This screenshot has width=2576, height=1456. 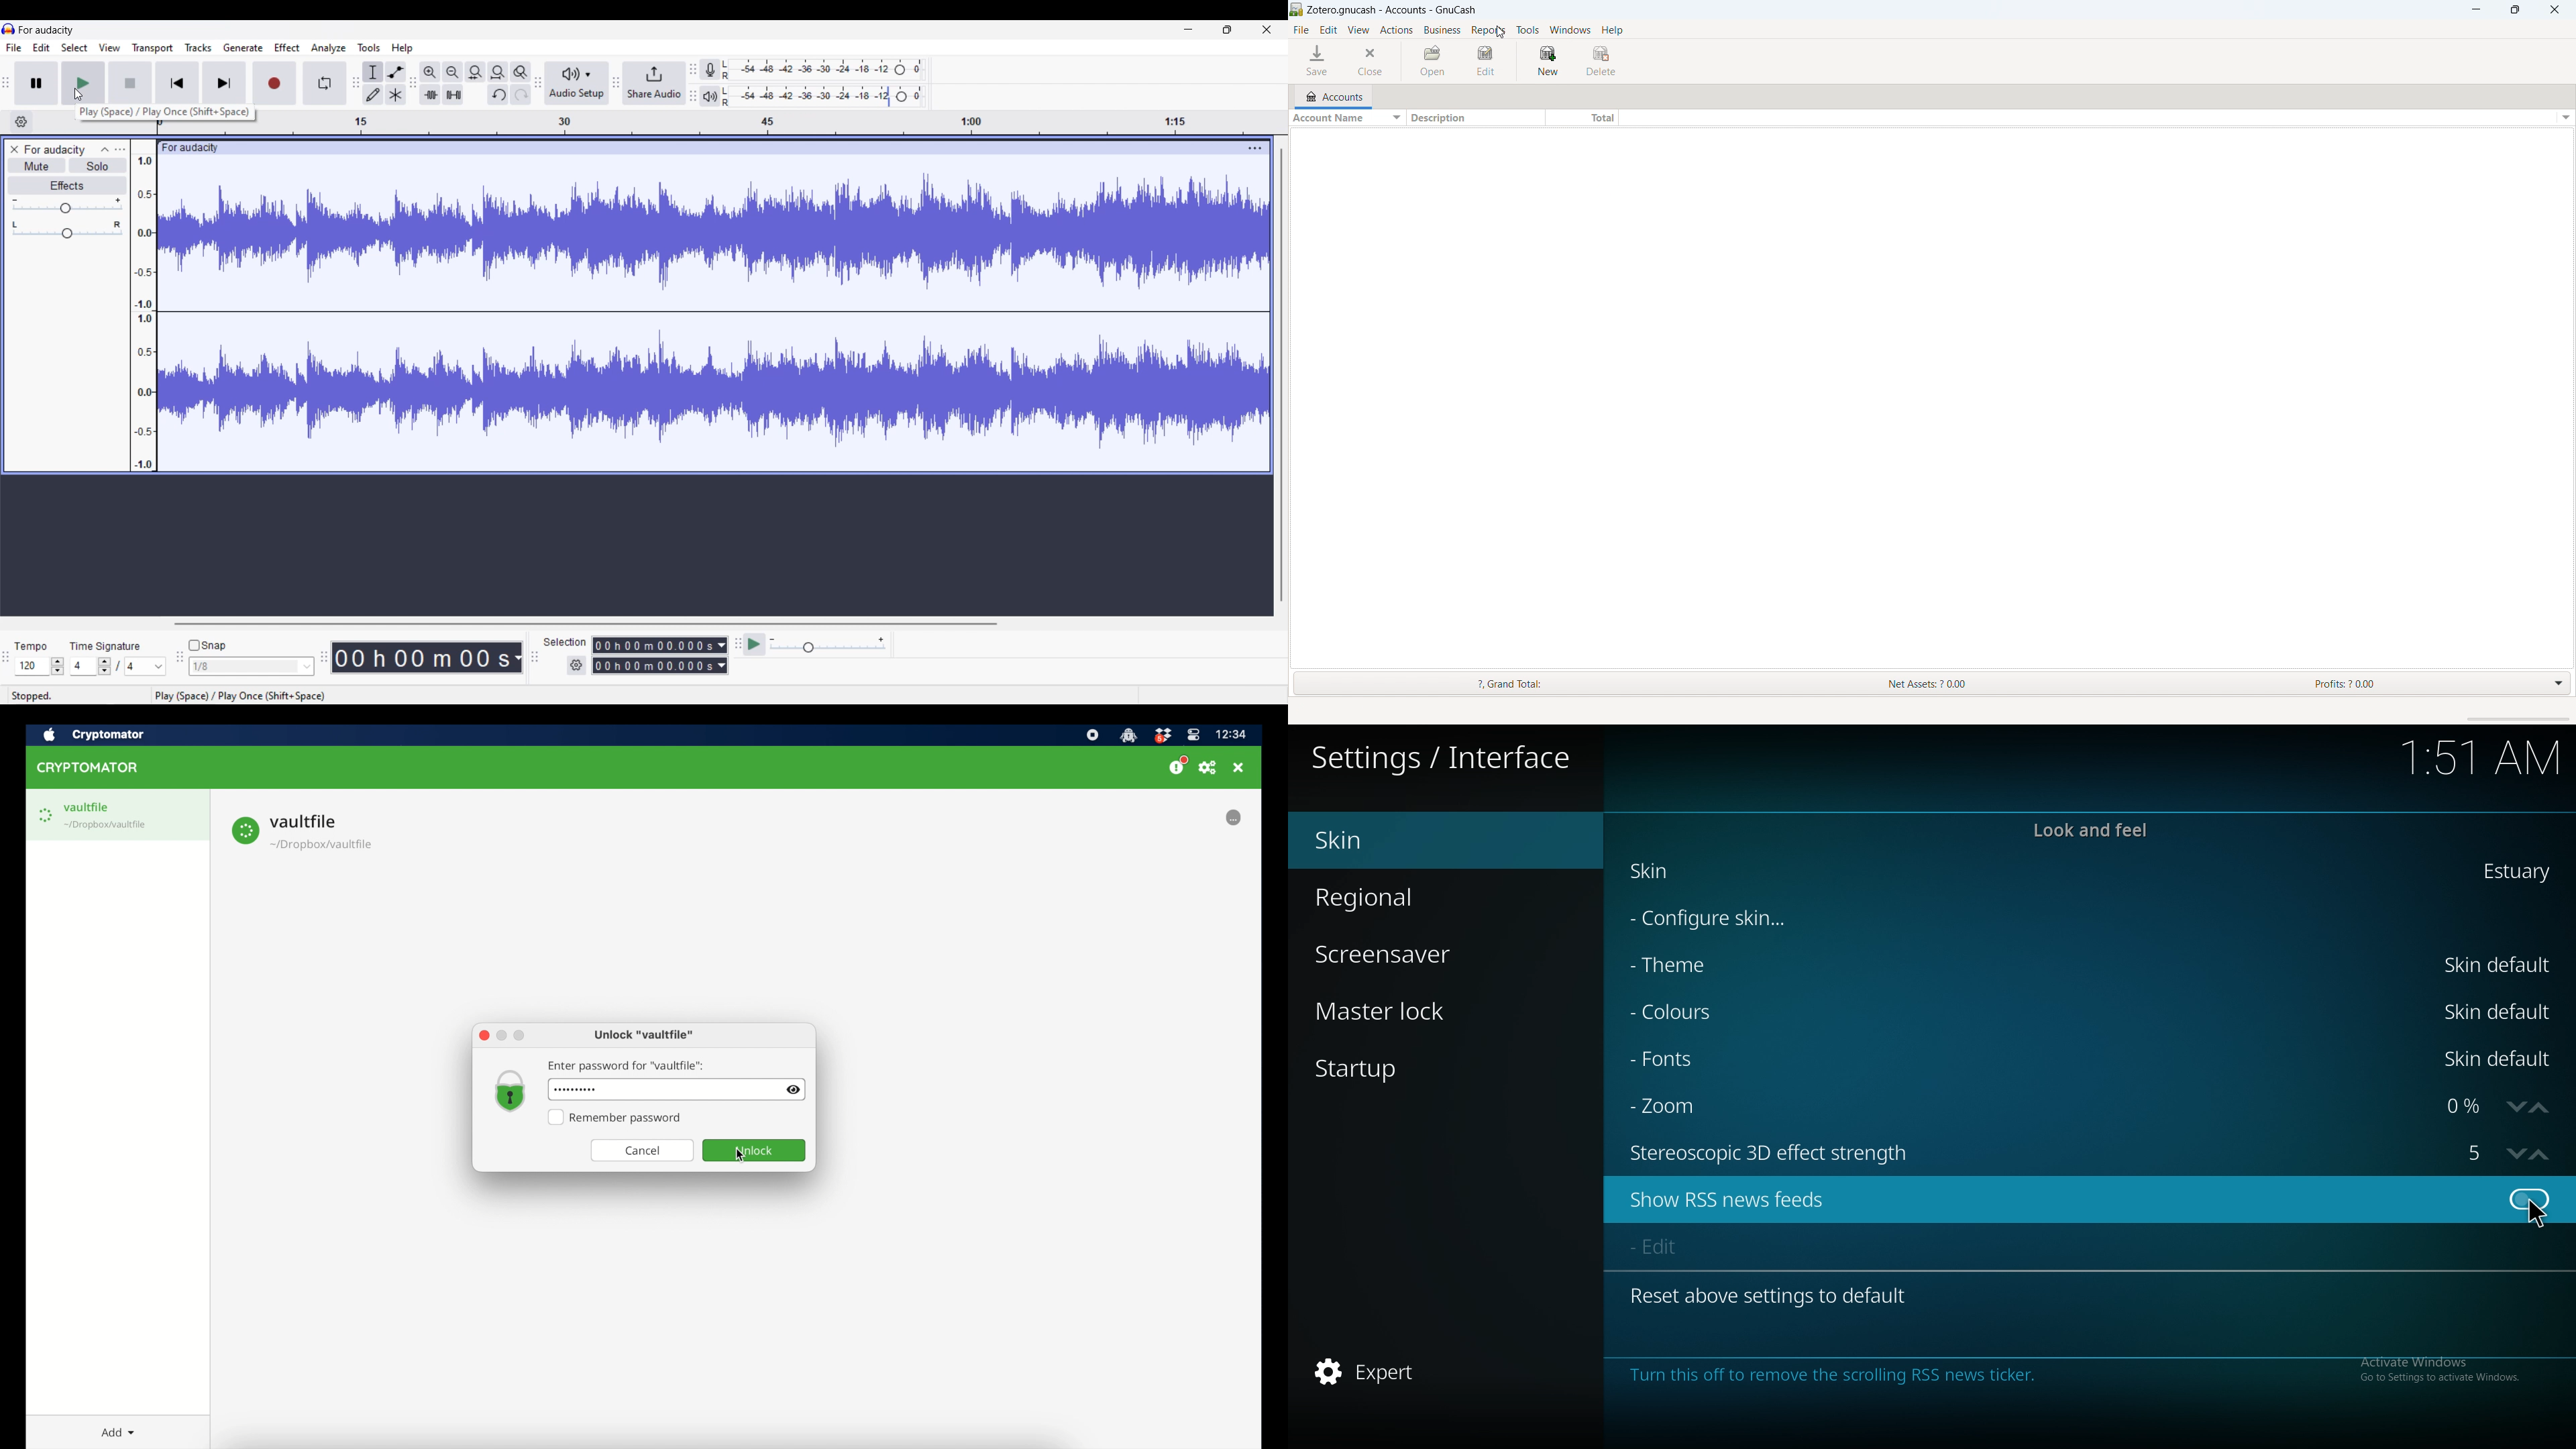 What do you see at coordinates (1676, 1104) in the screenshot?
I see `zoom` at bounding box center [1676, 1104].